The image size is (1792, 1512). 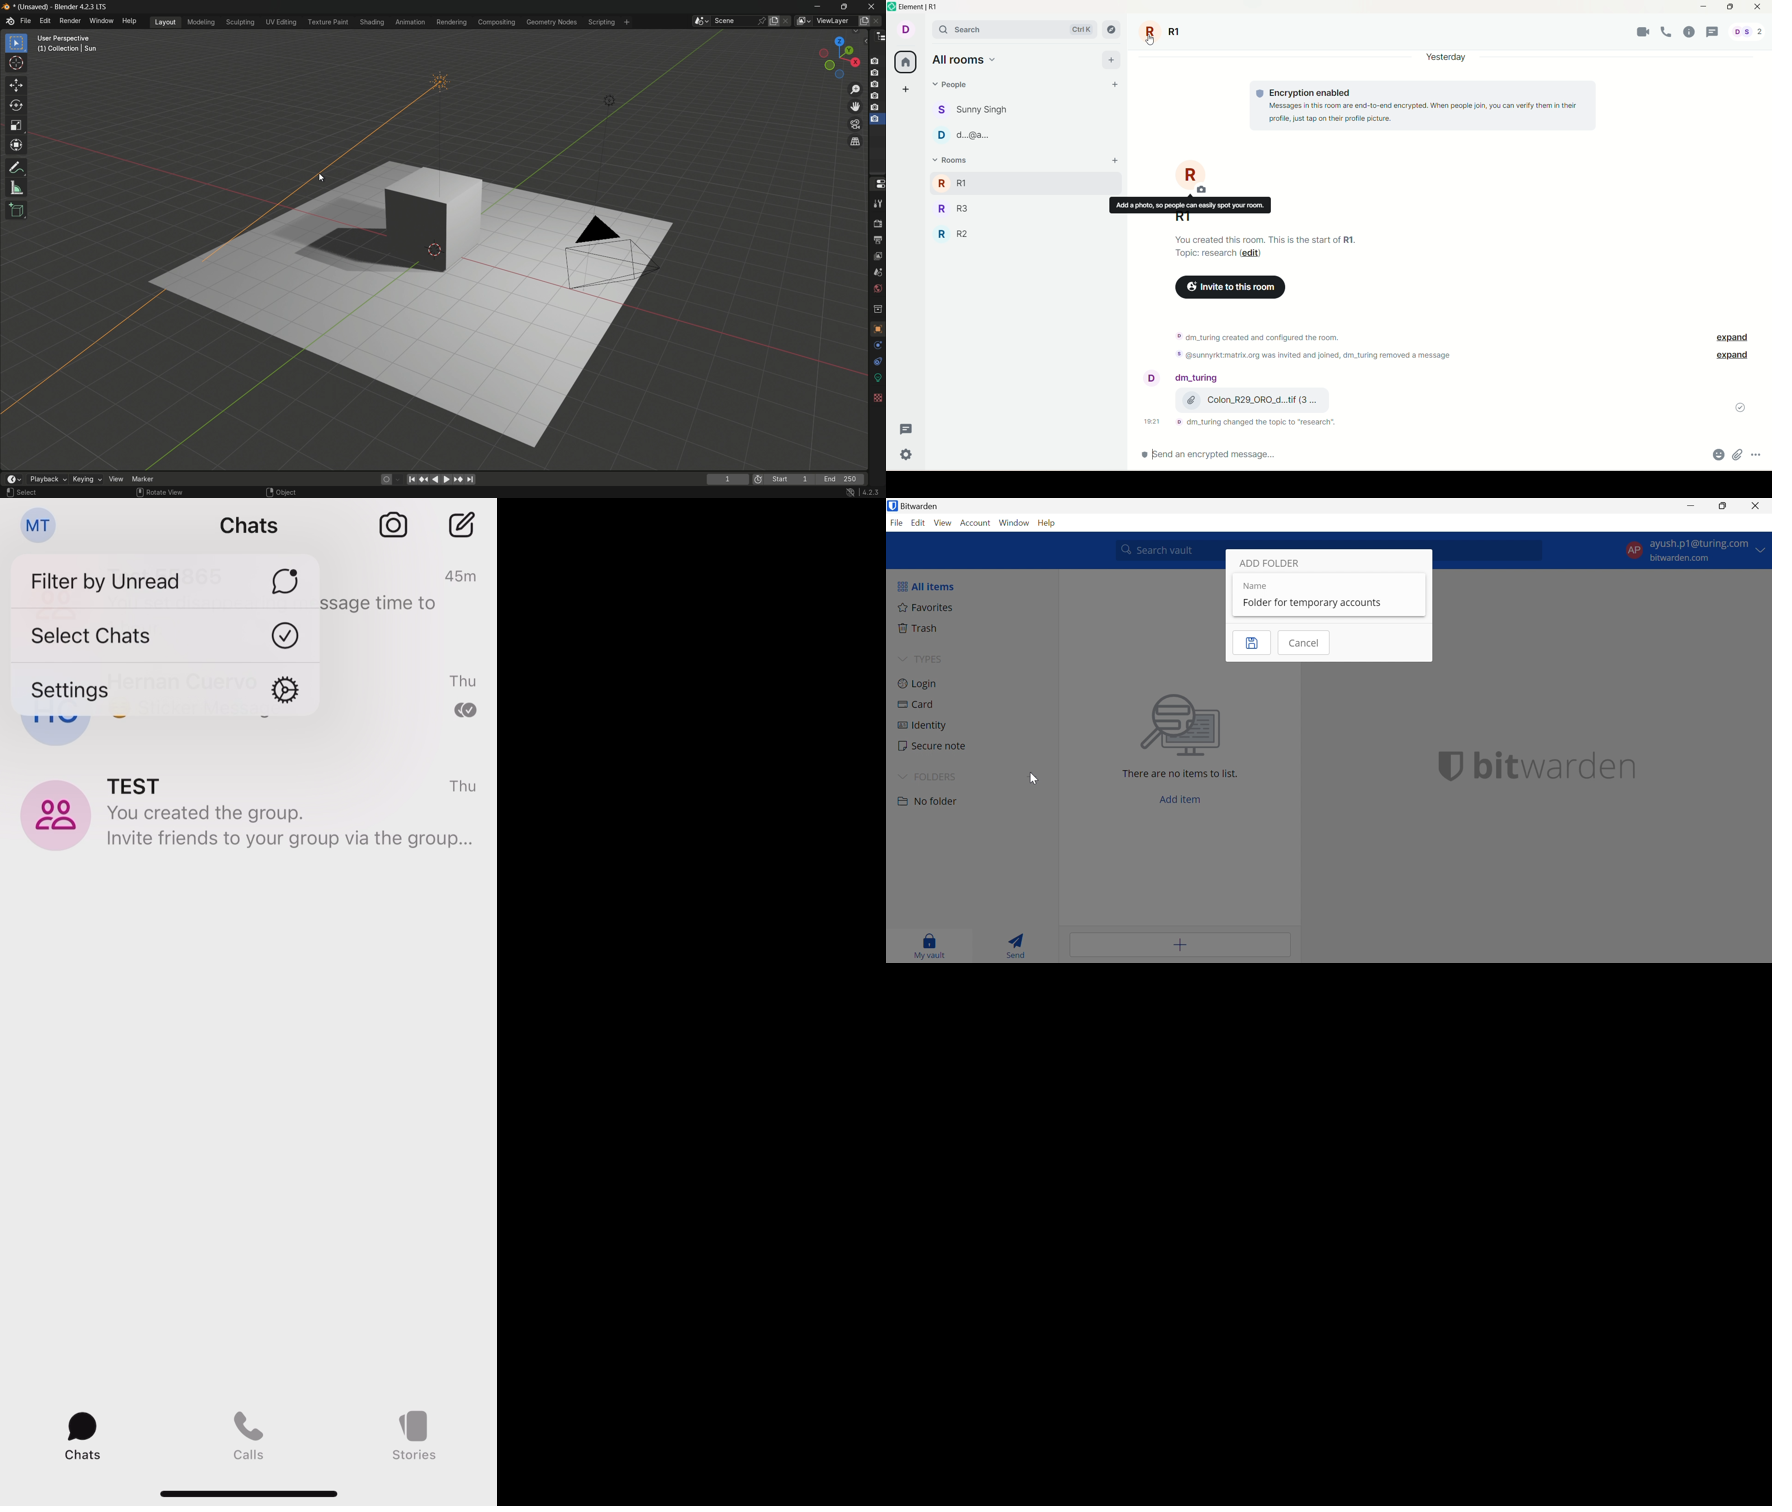 I want to click on 1, so click(x=729, y=479).